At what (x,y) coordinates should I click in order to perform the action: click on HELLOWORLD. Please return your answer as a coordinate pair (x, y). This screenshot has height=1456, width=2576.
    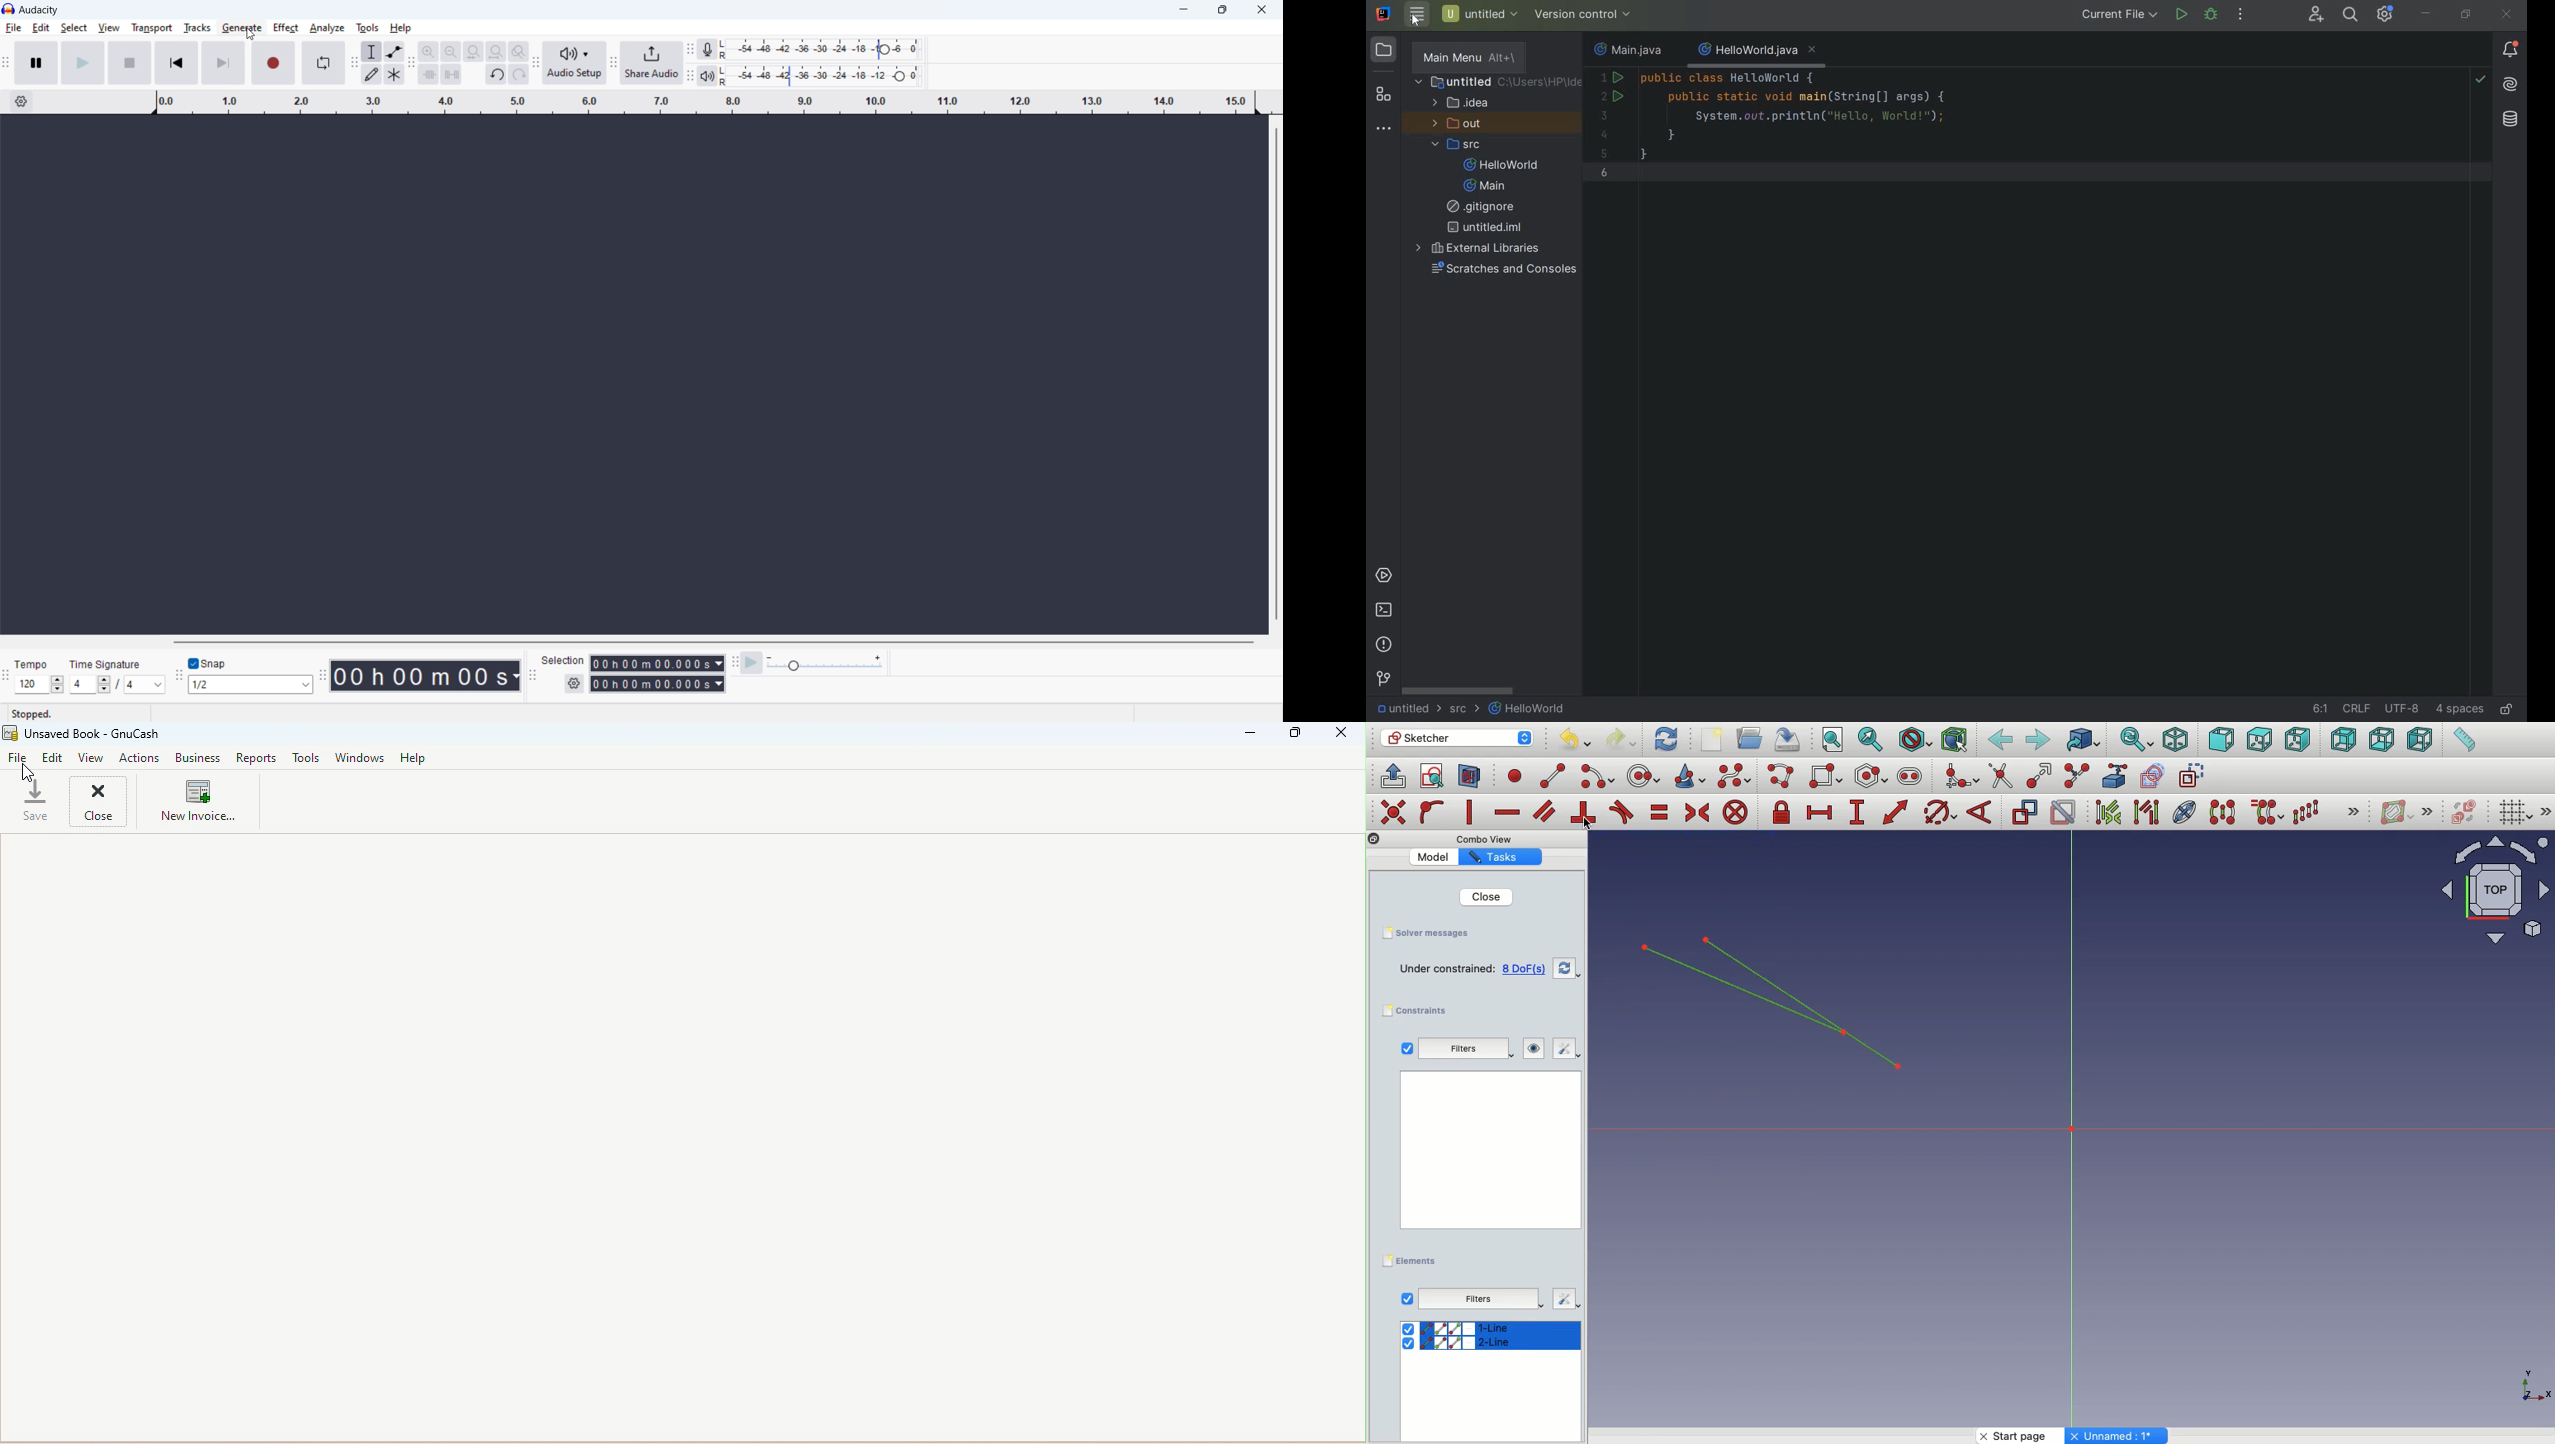
    Looking at the image, I should click on (1502, 165).